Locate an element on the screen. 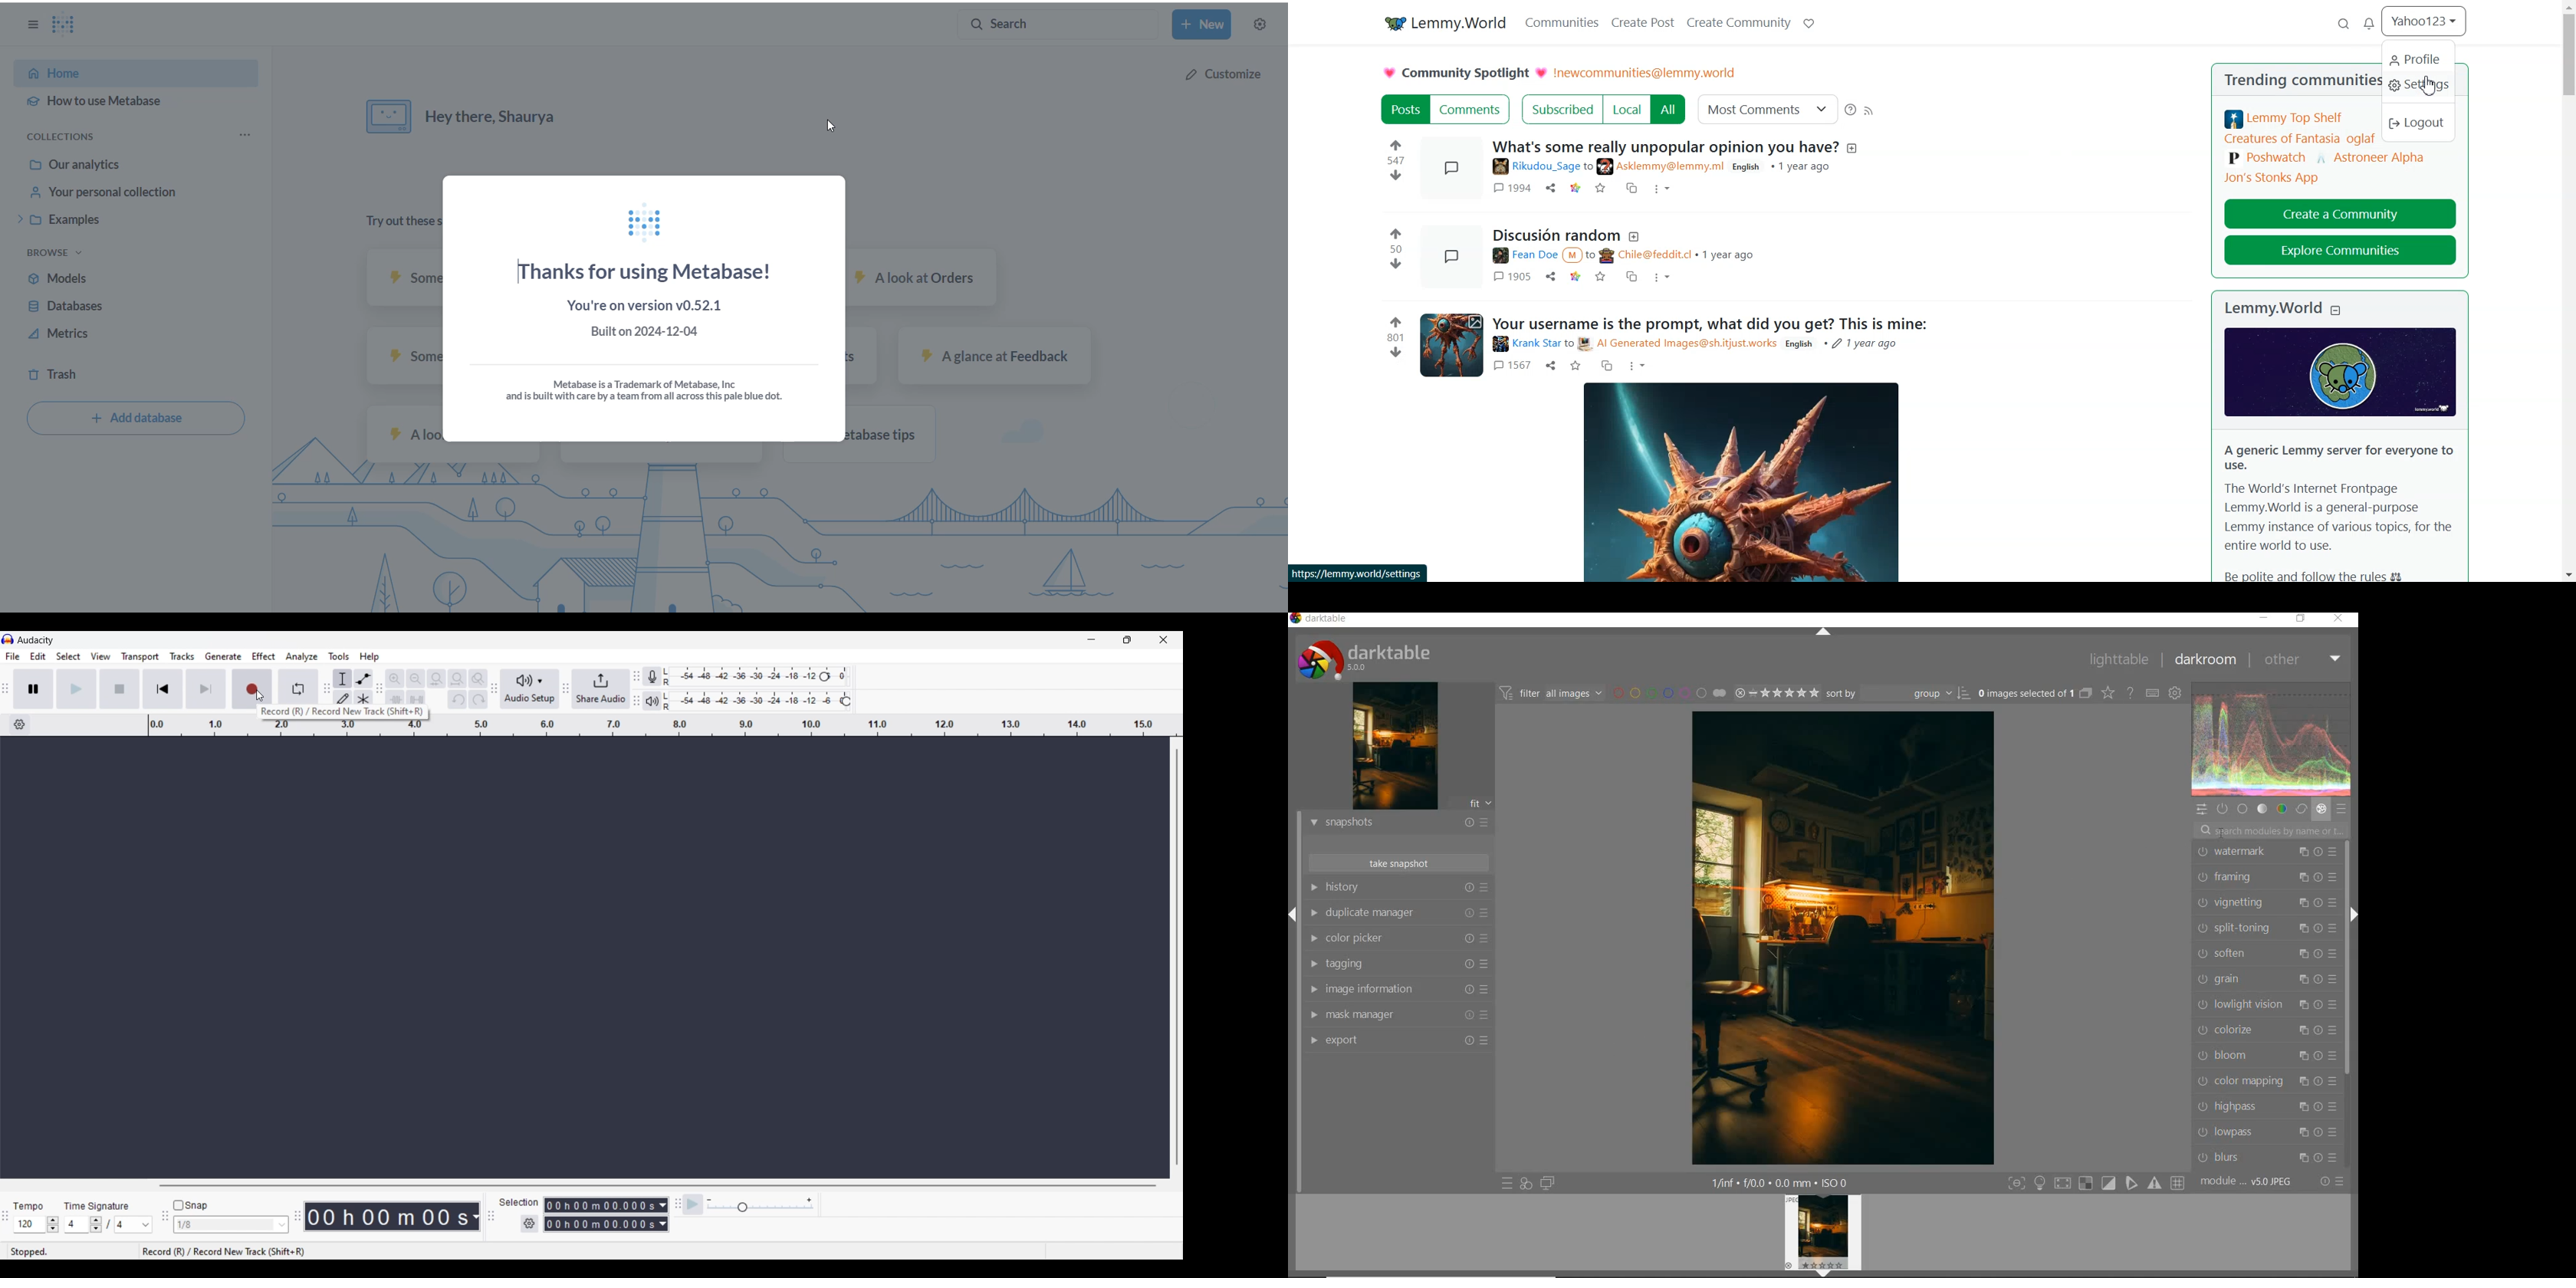 This screenshot has width=2576, height=1288. Enable looping is located at coordinates (299, 685).